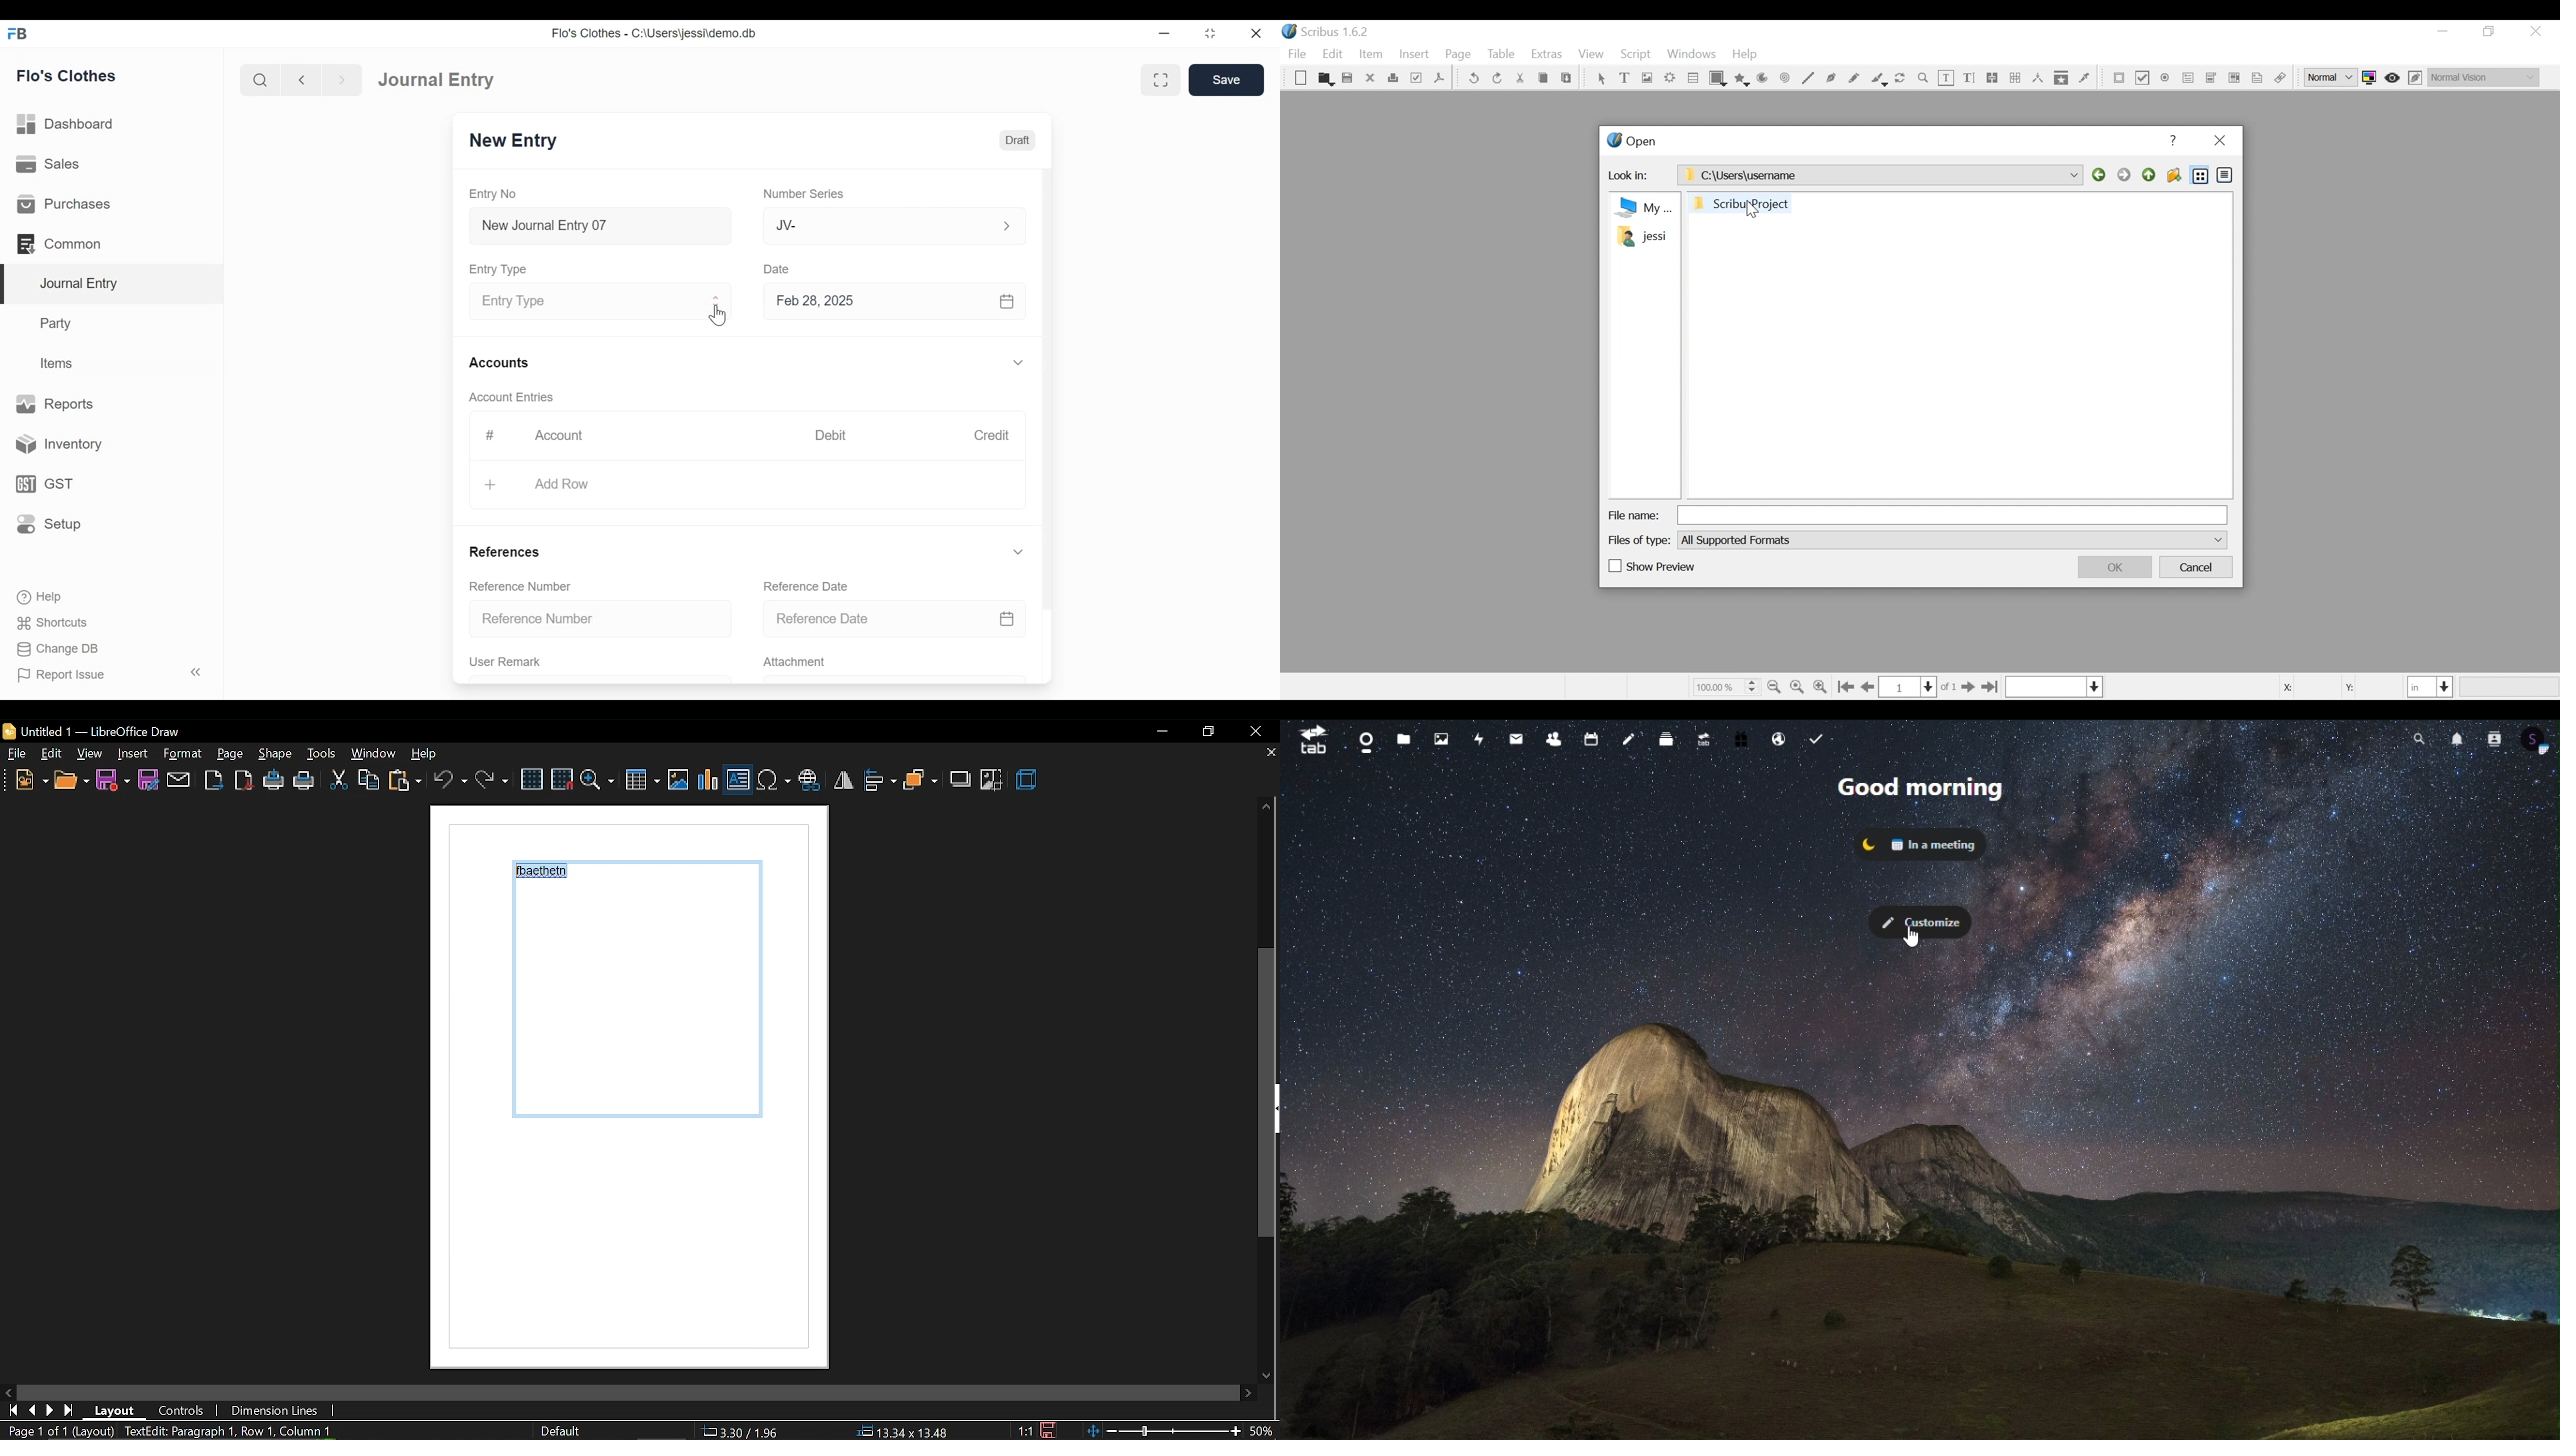  Describe the element at coordinates (132, 754) in the screenshot. I see `shape` at that location.